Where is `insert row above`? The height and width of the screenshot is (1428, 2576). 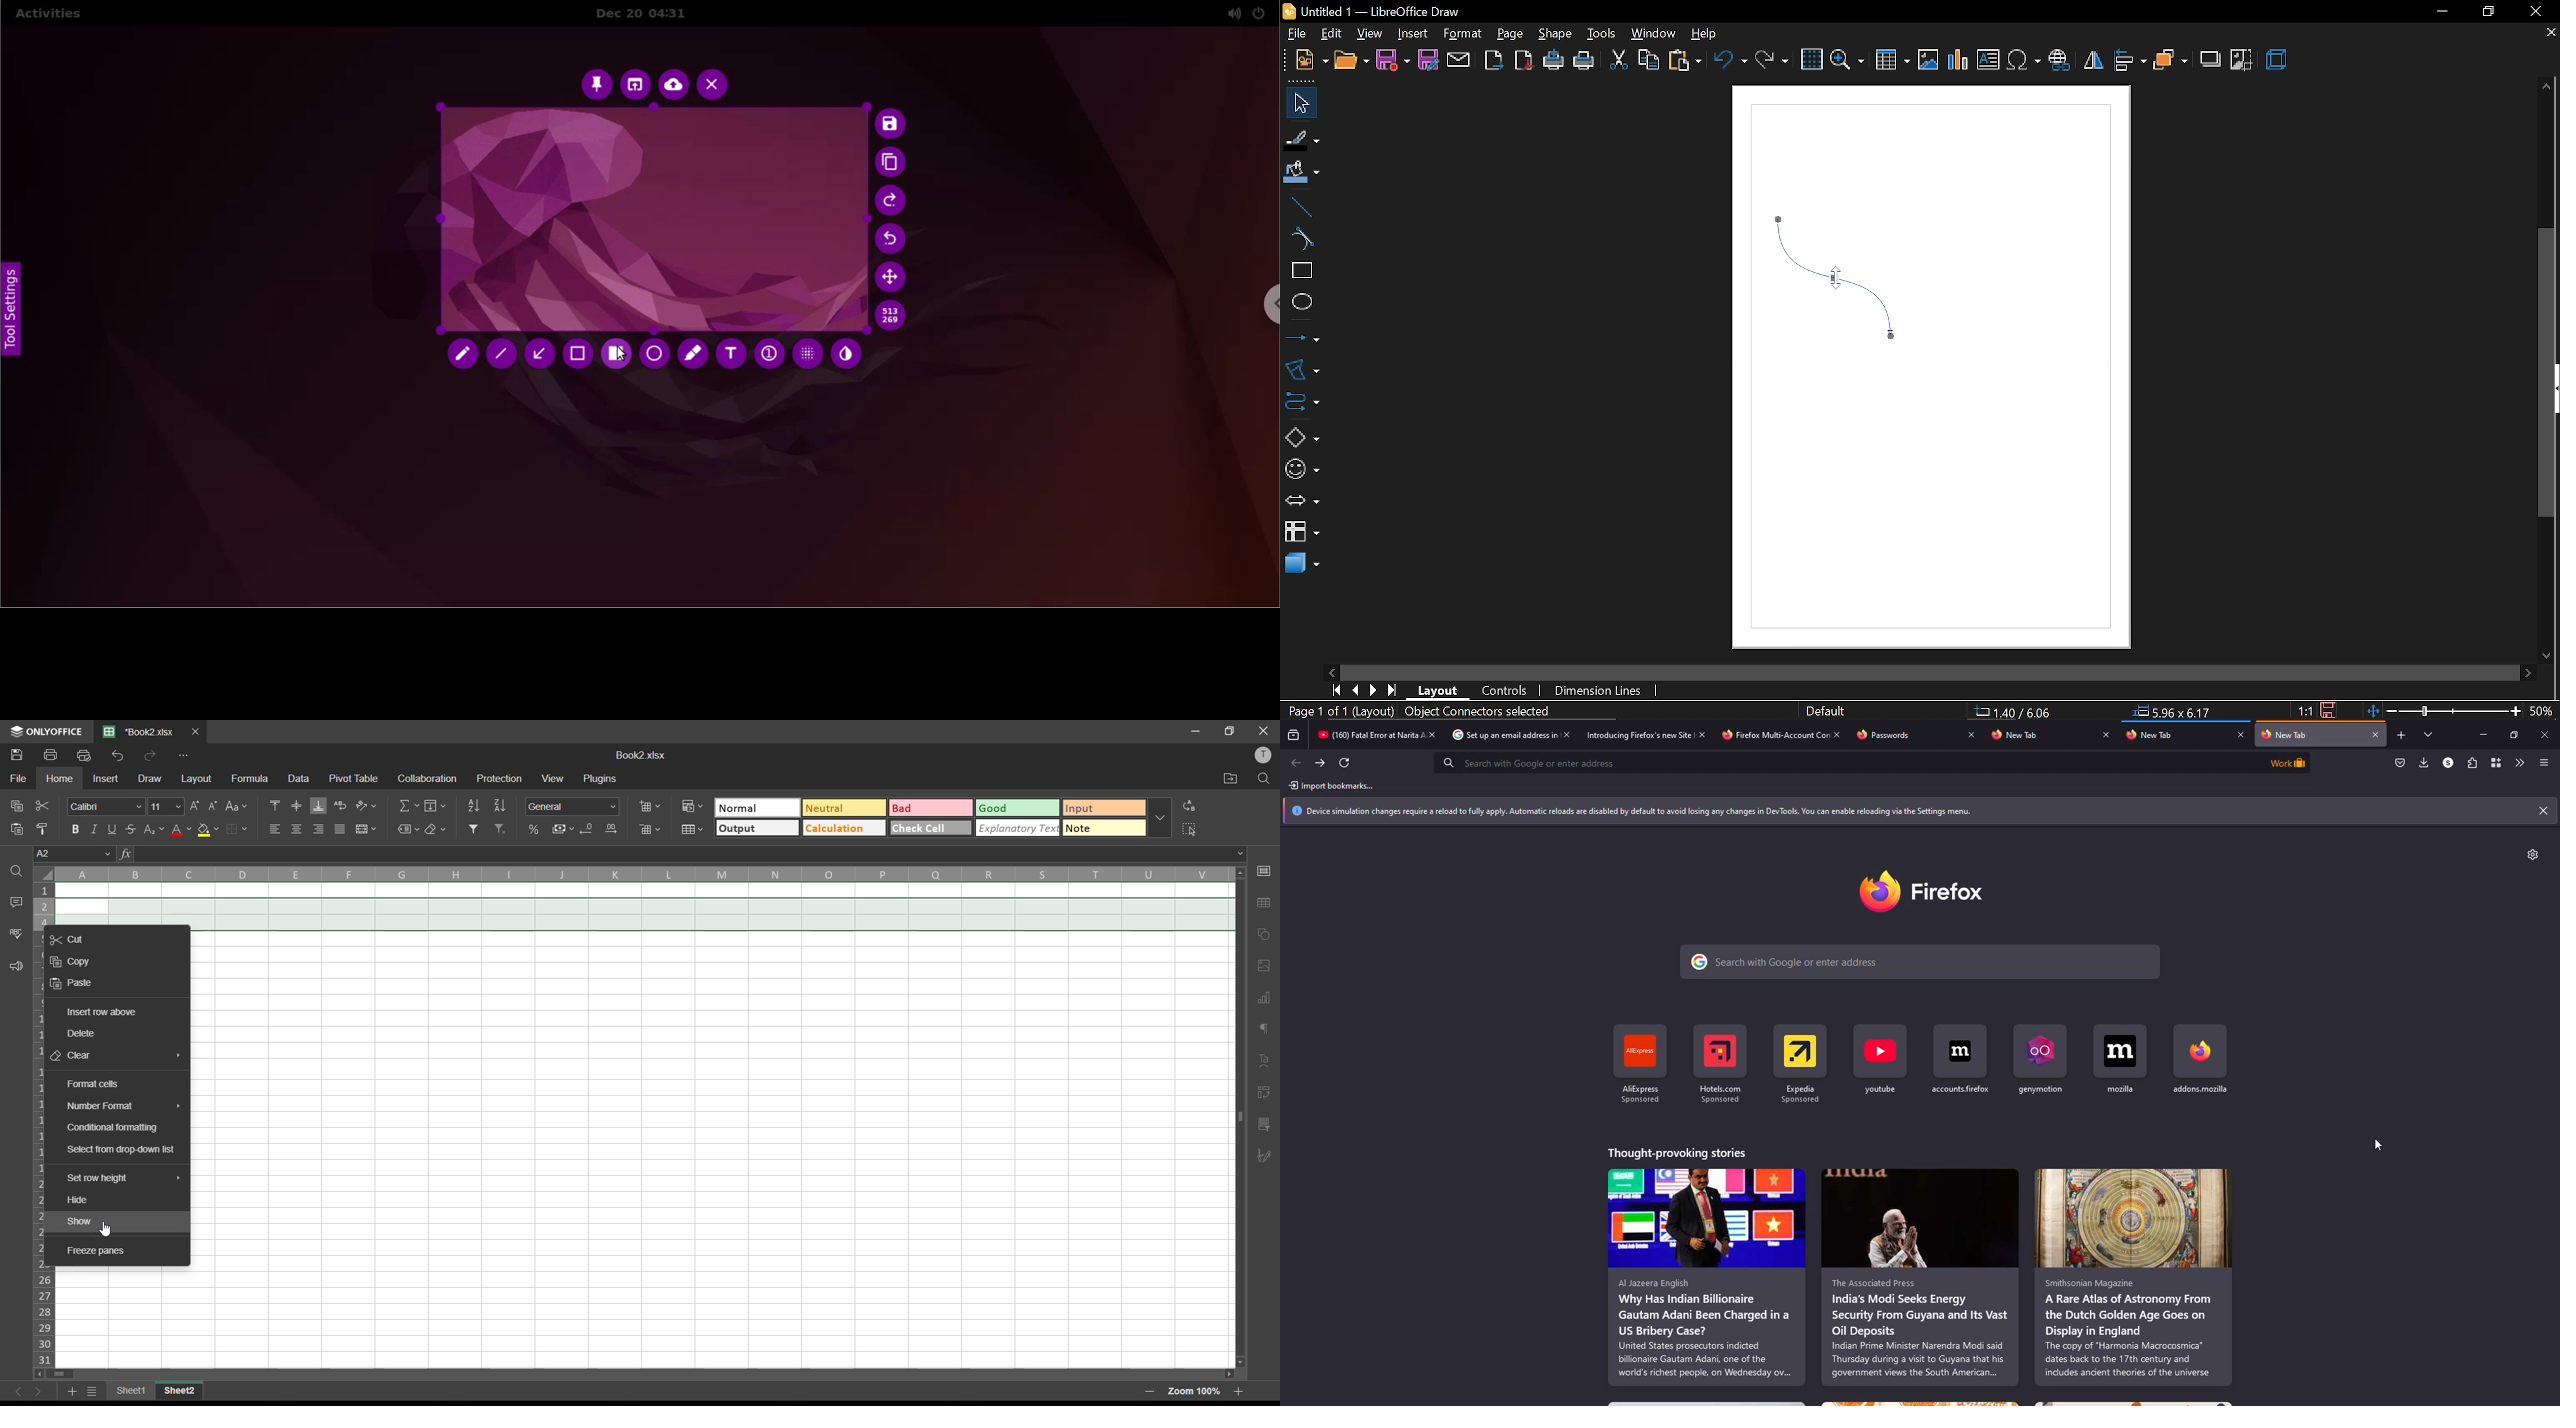 insert row above is located at coordinates (102, 1011).